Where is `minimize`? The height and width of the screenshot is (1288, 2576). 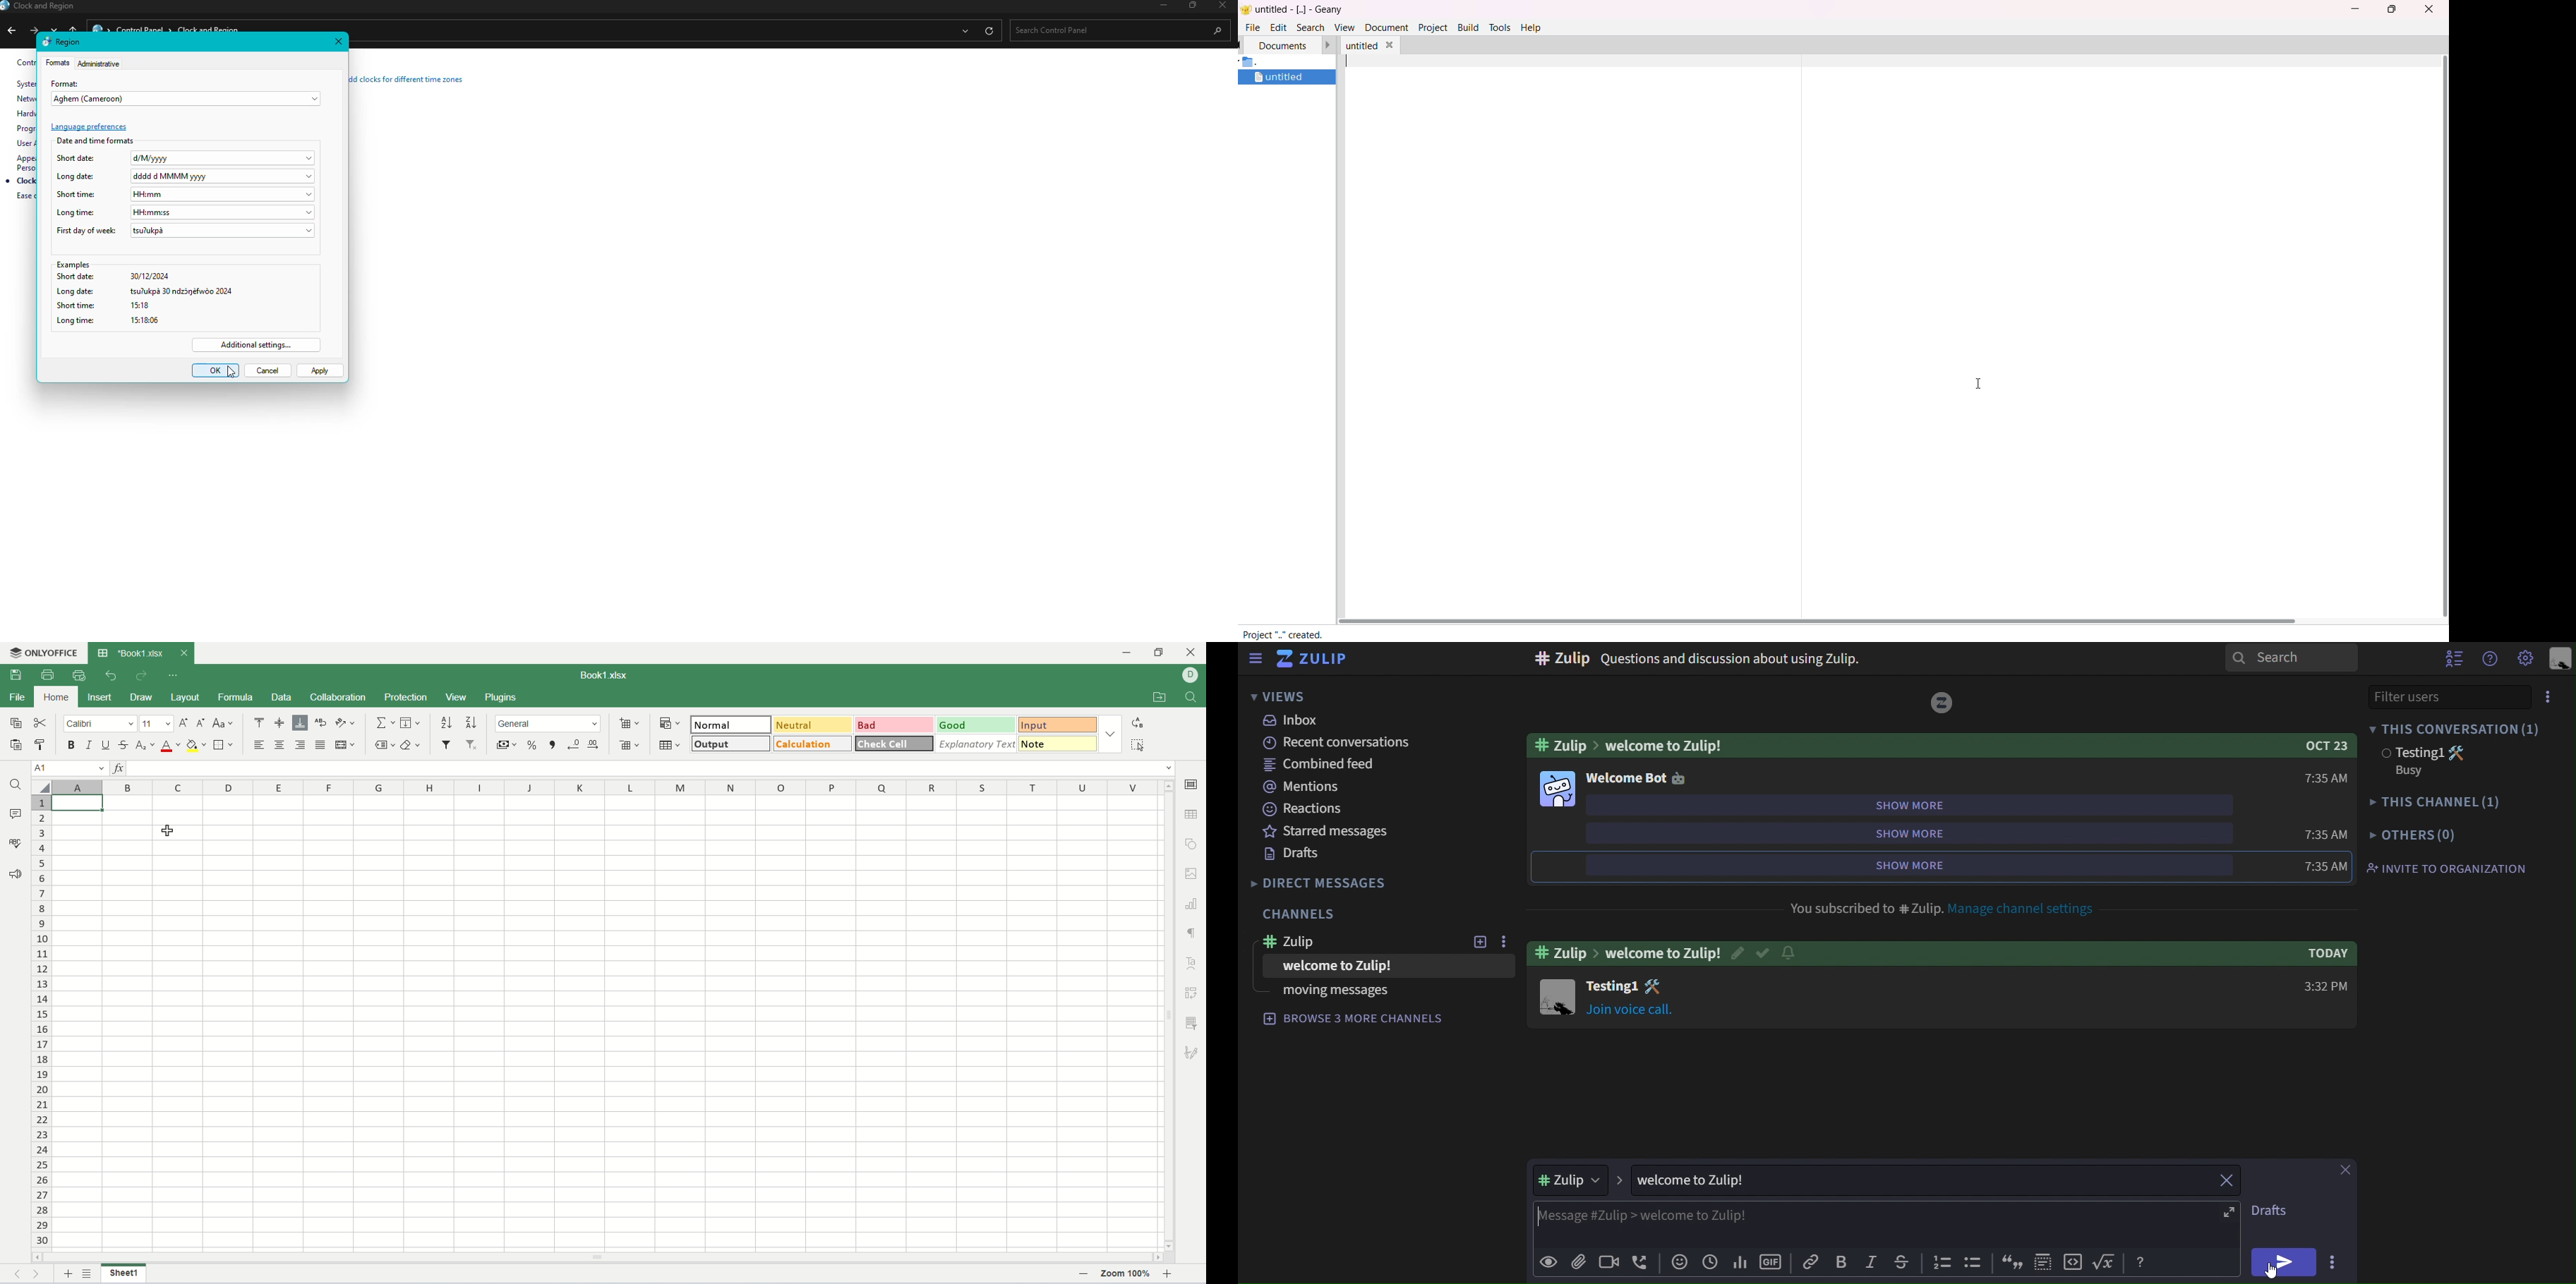 minimize is located at coordinates (1125, 651).